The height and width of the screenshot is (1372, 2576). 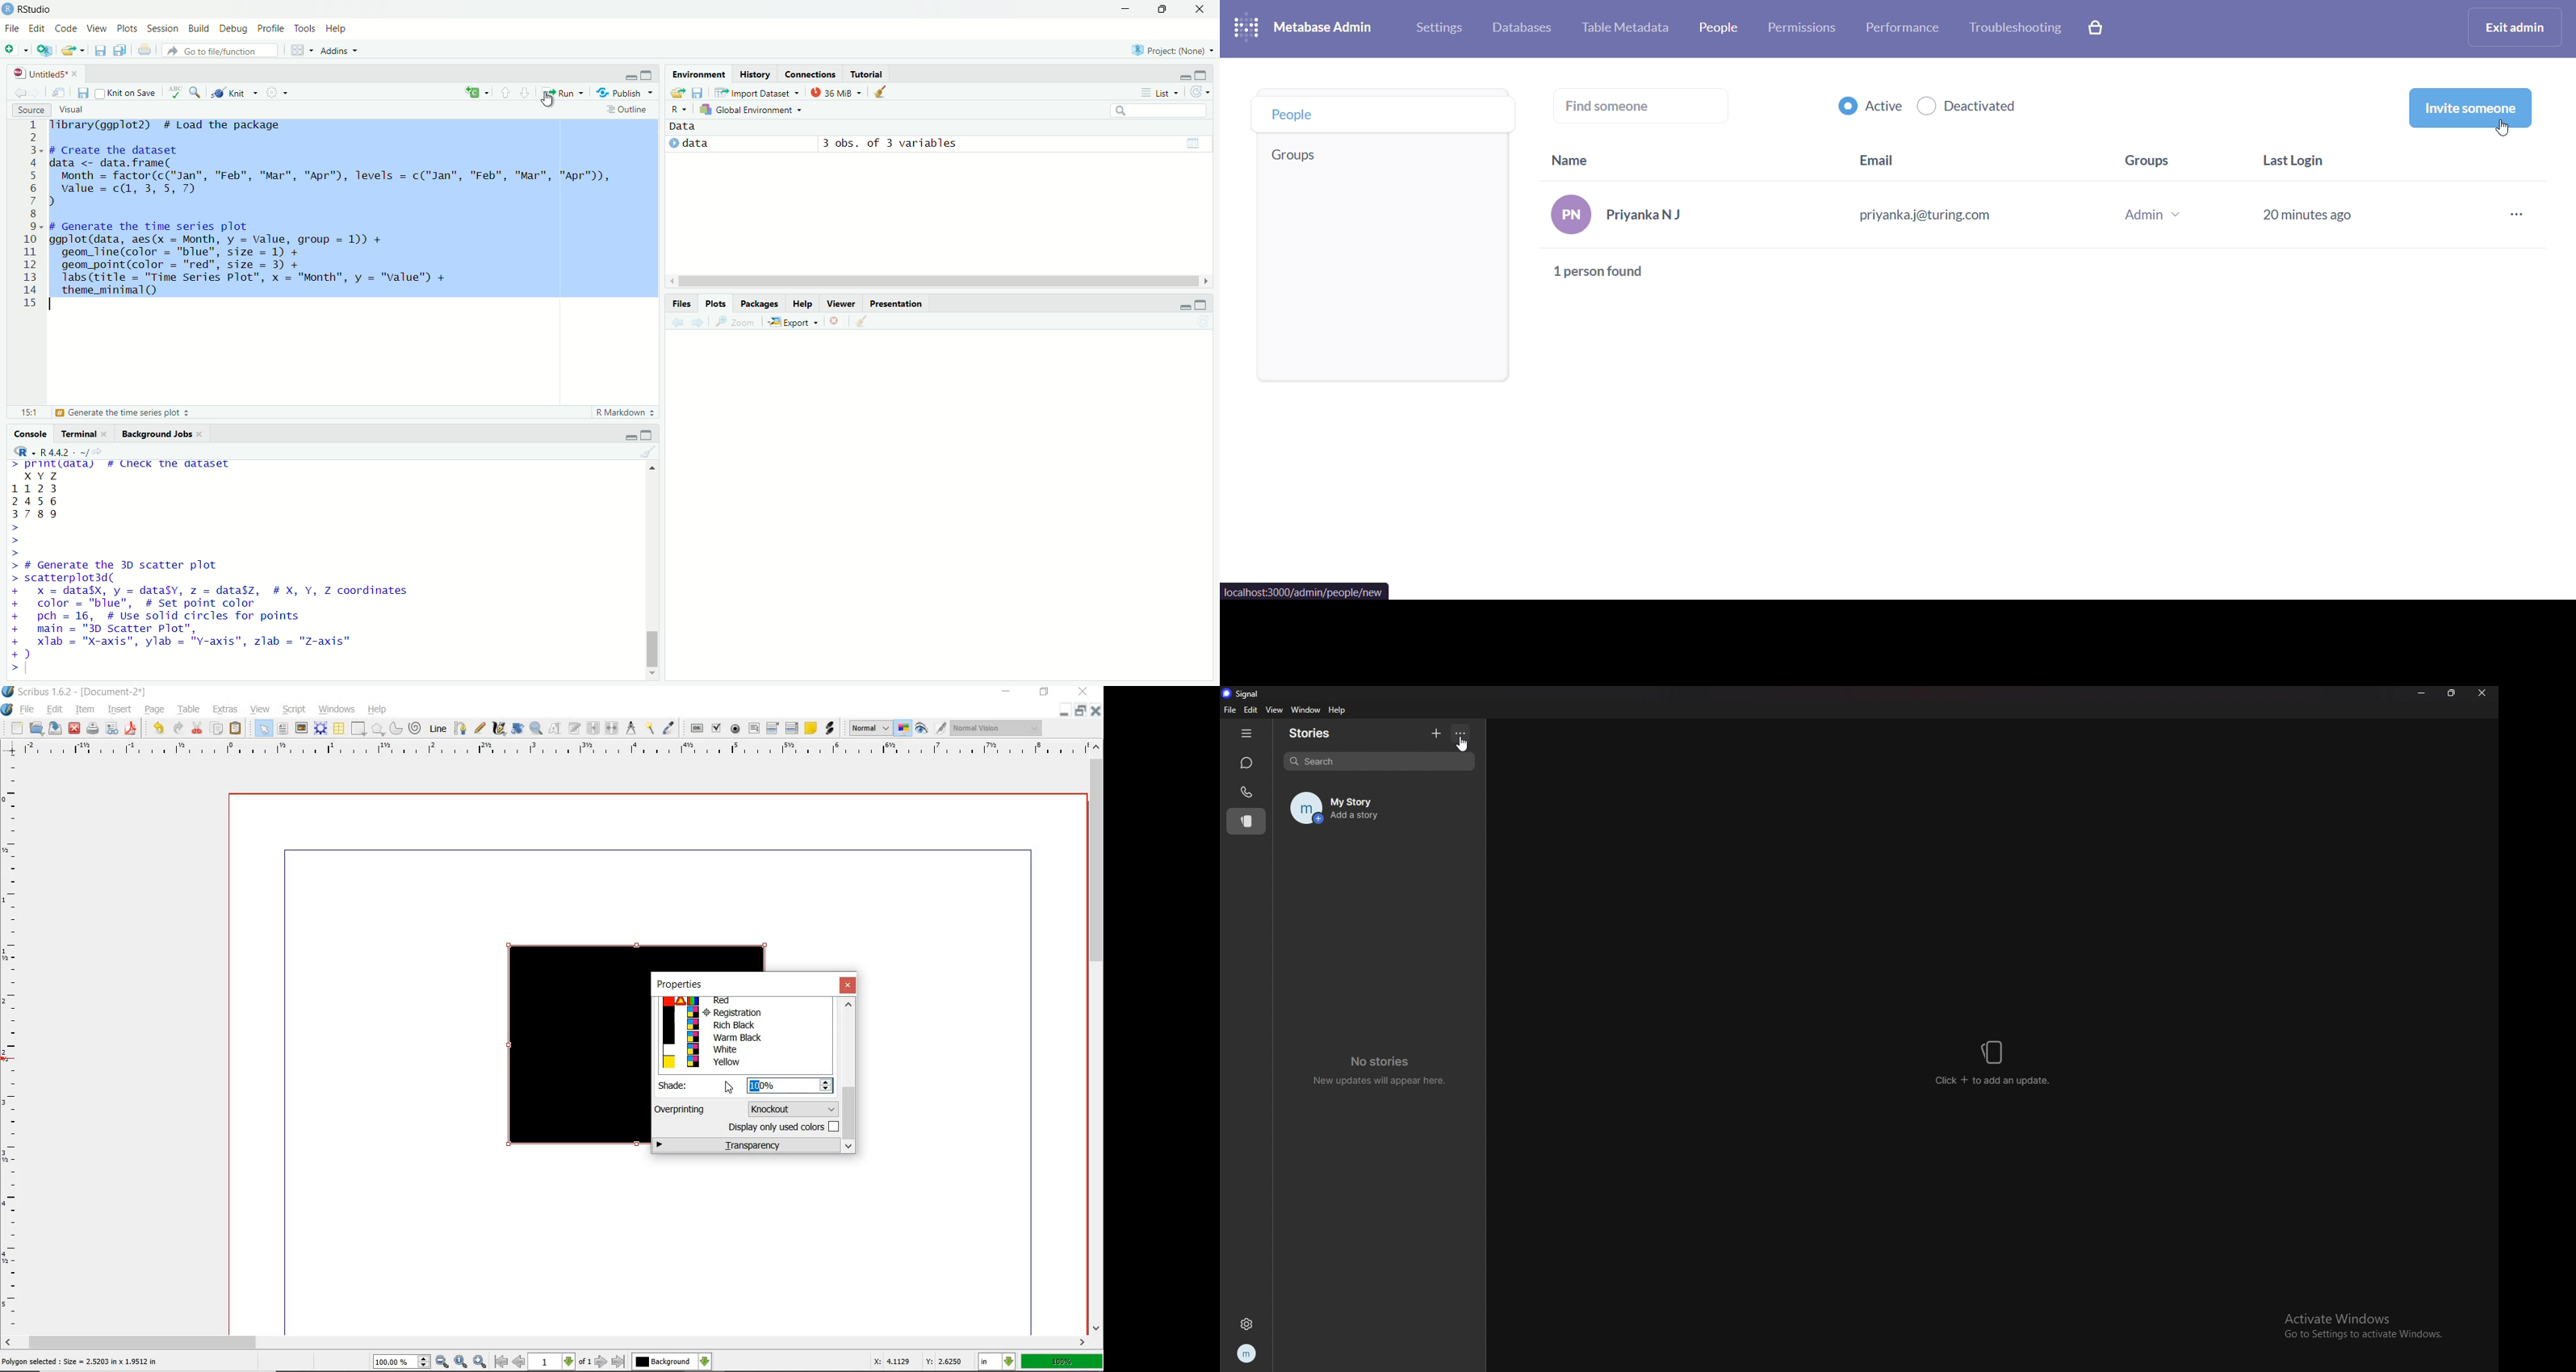 I want to click on file, so click(x=1230, y=710).